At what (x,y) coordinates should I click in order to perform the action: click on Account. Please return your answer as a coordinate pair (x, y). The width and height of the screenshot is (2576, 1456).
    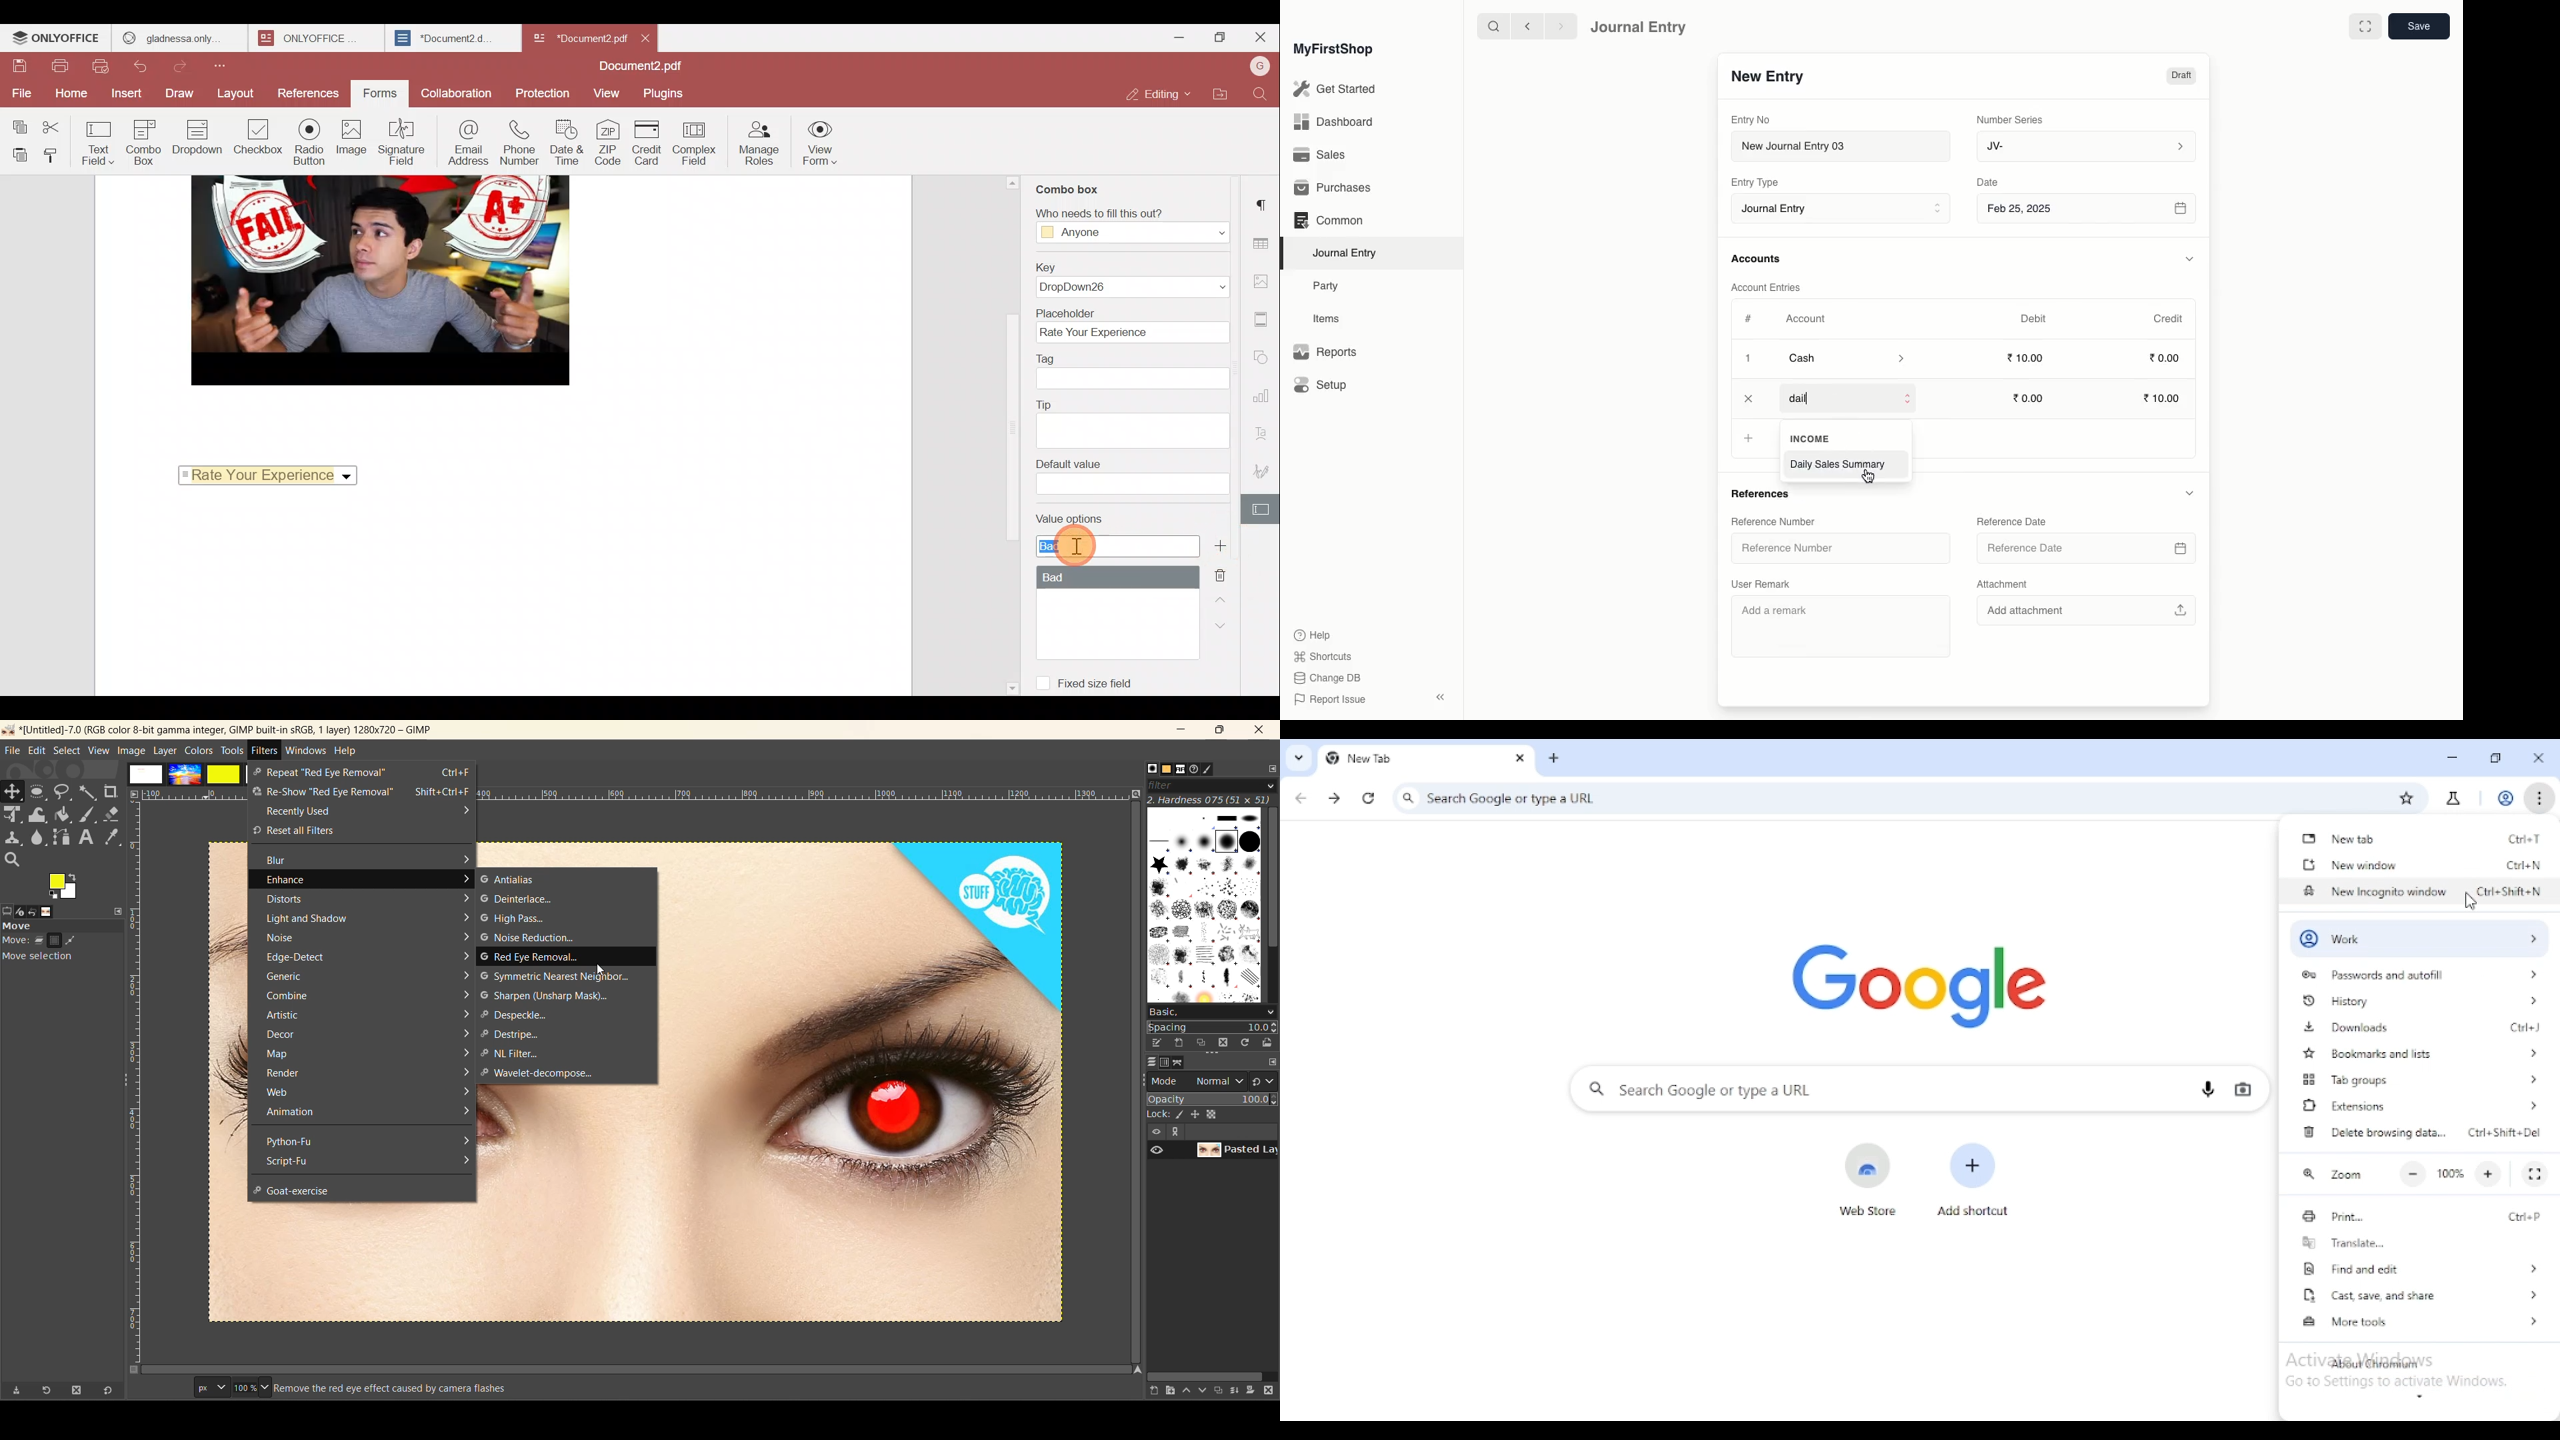
    Looking at the image, I should click on (1805, 319).